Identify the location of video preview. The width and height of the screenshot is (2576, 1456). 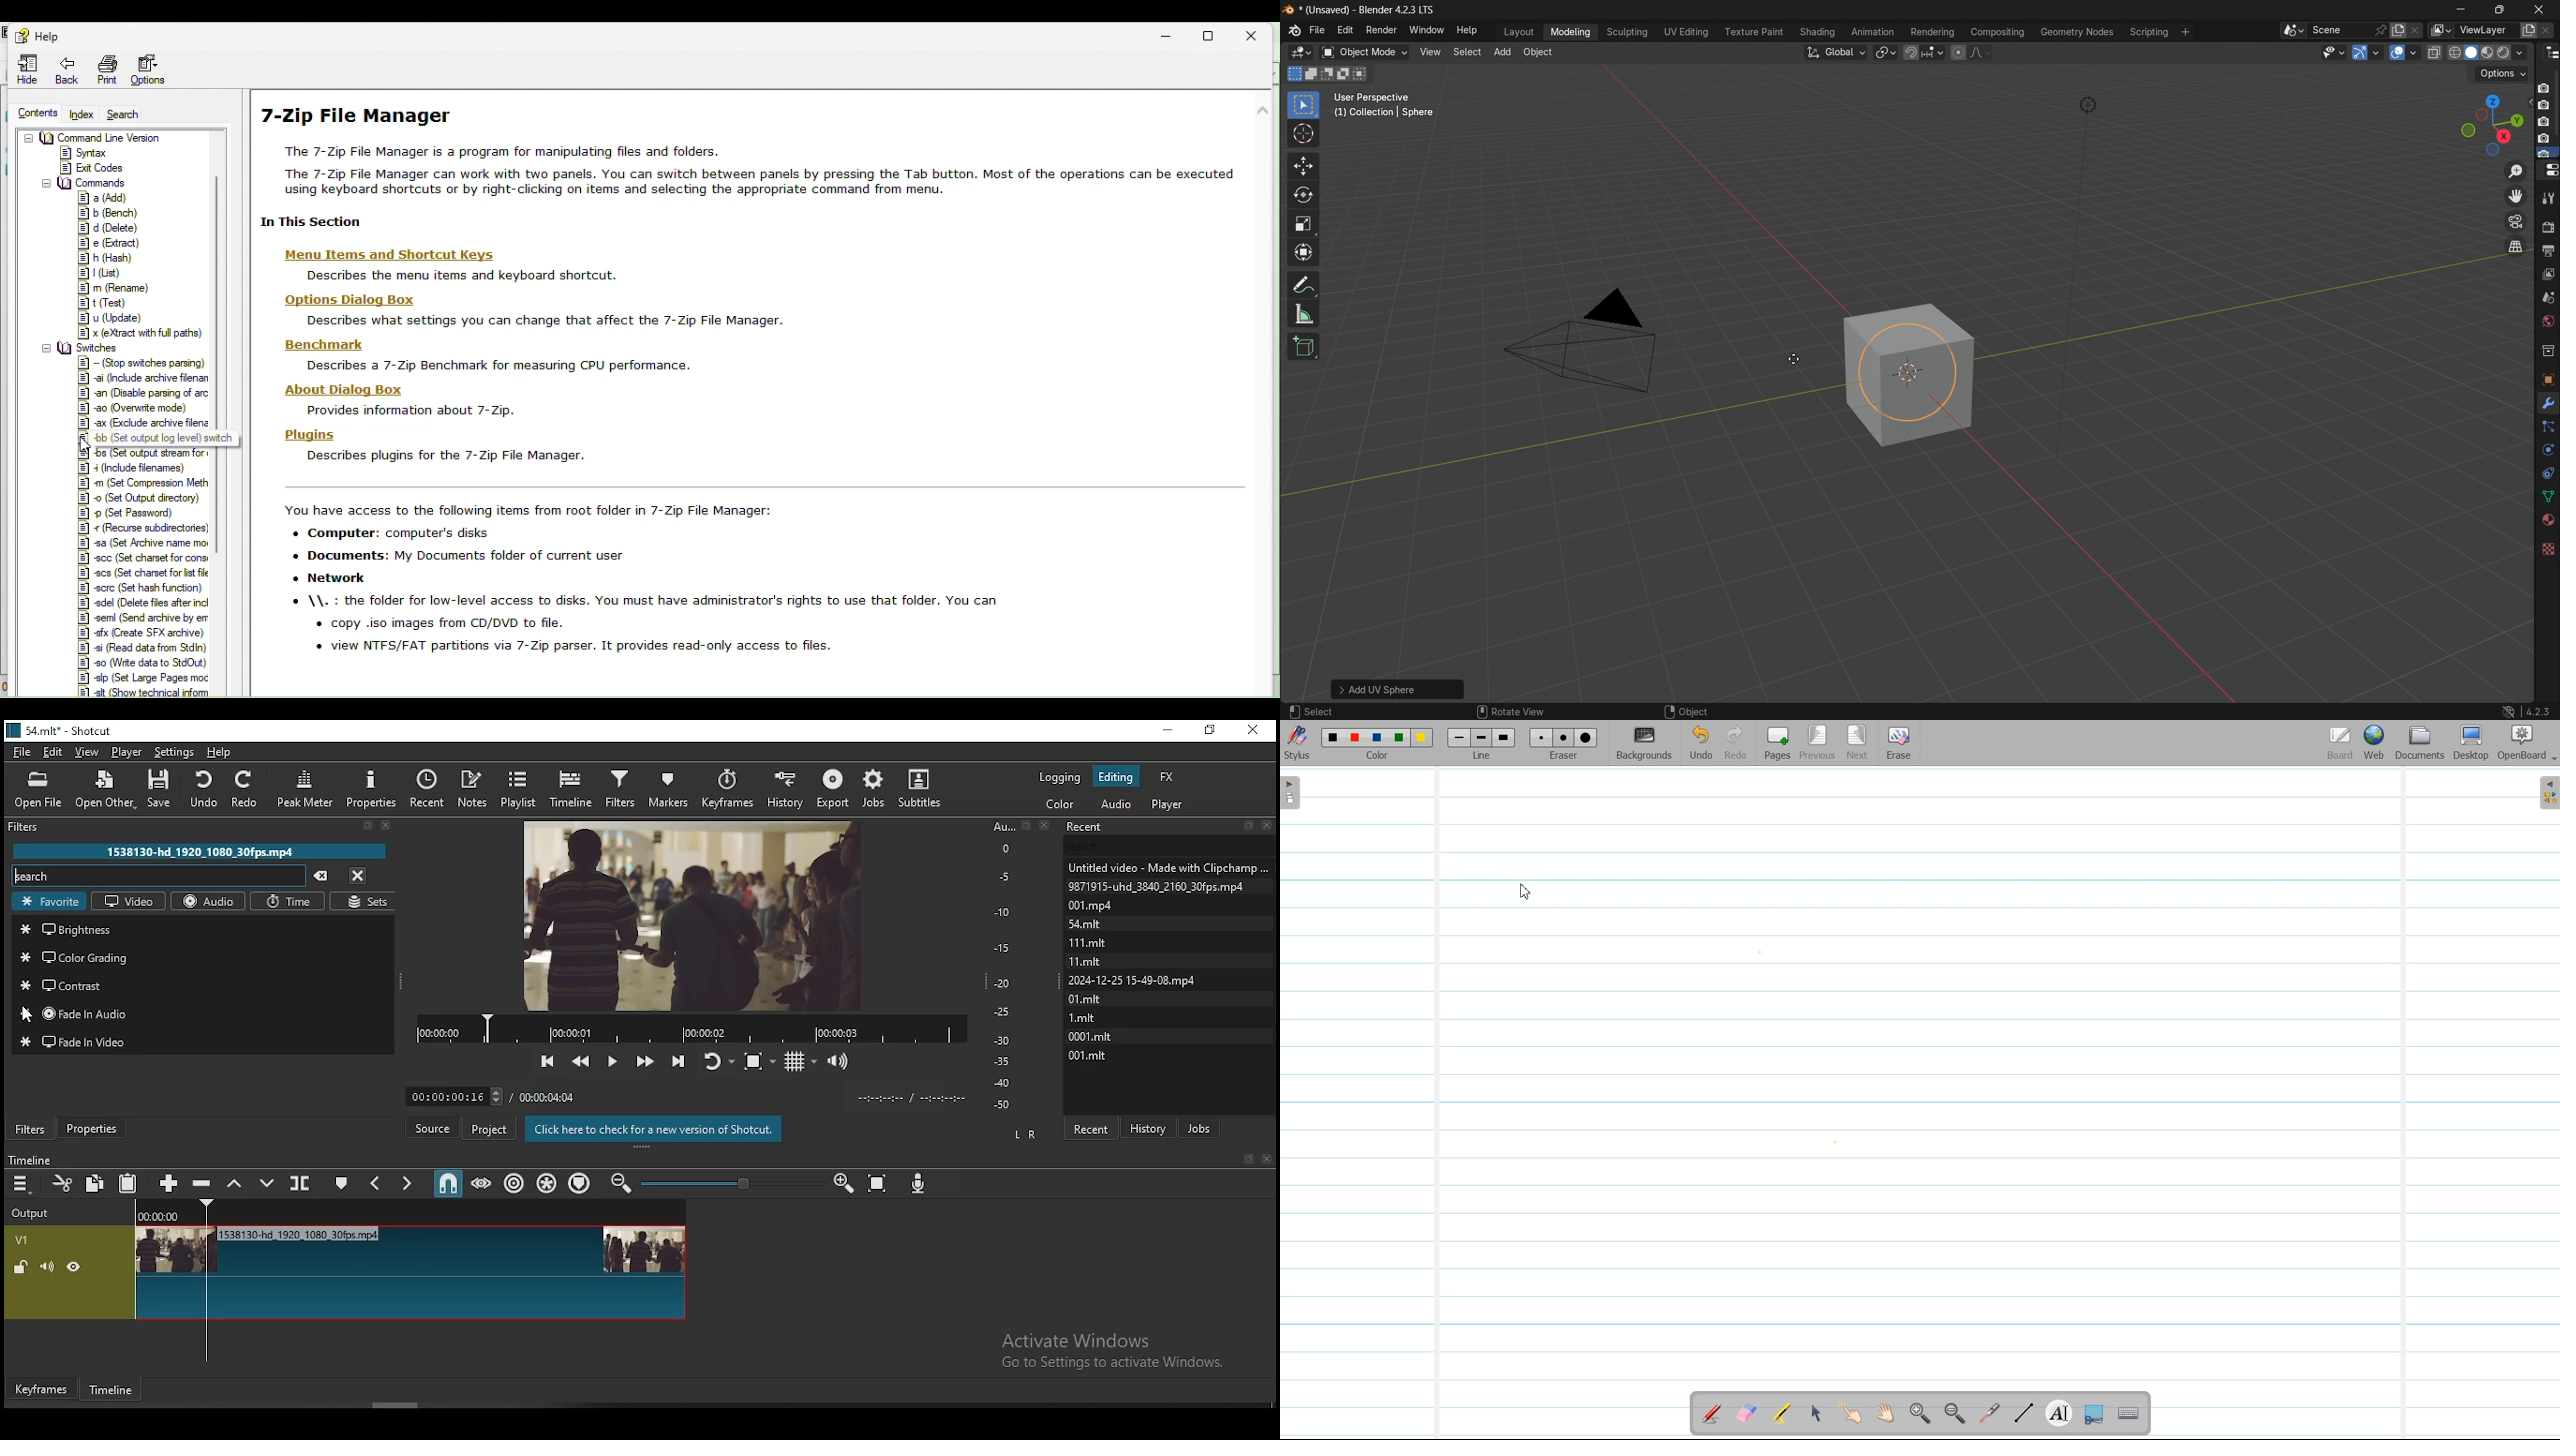
(682, 913).